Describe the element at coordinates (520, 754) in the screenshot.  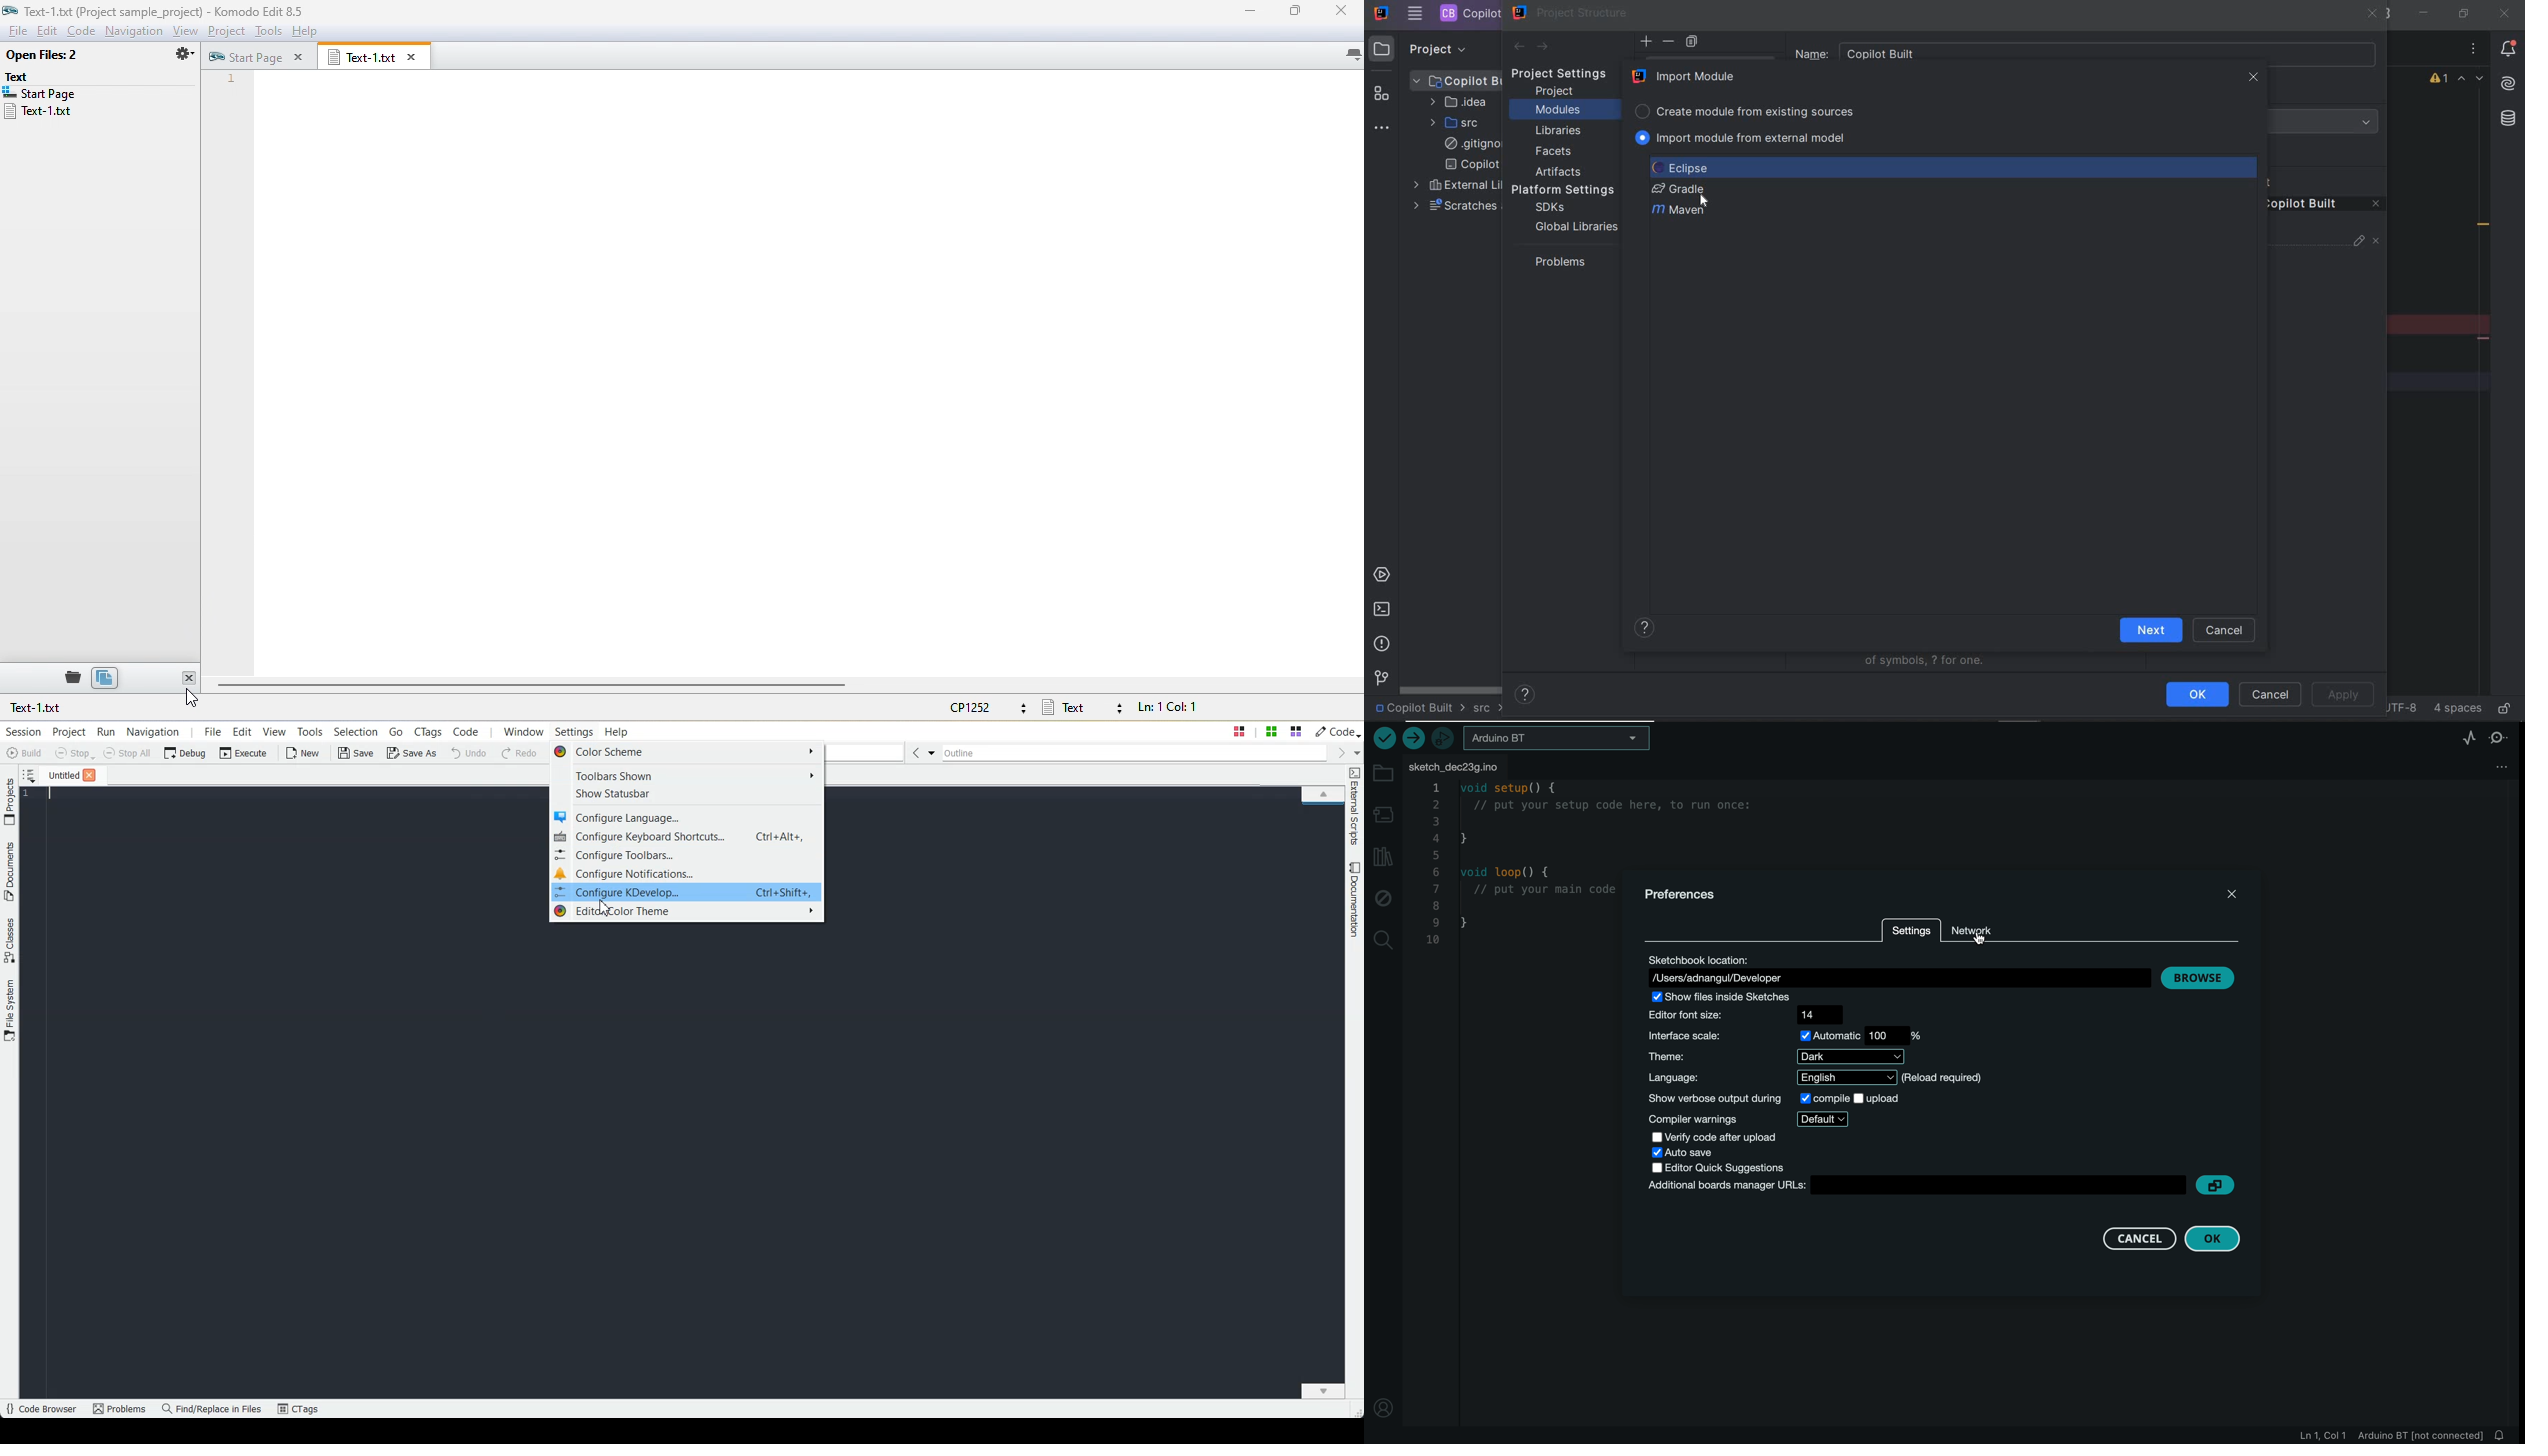
I see `Redo` at that location.